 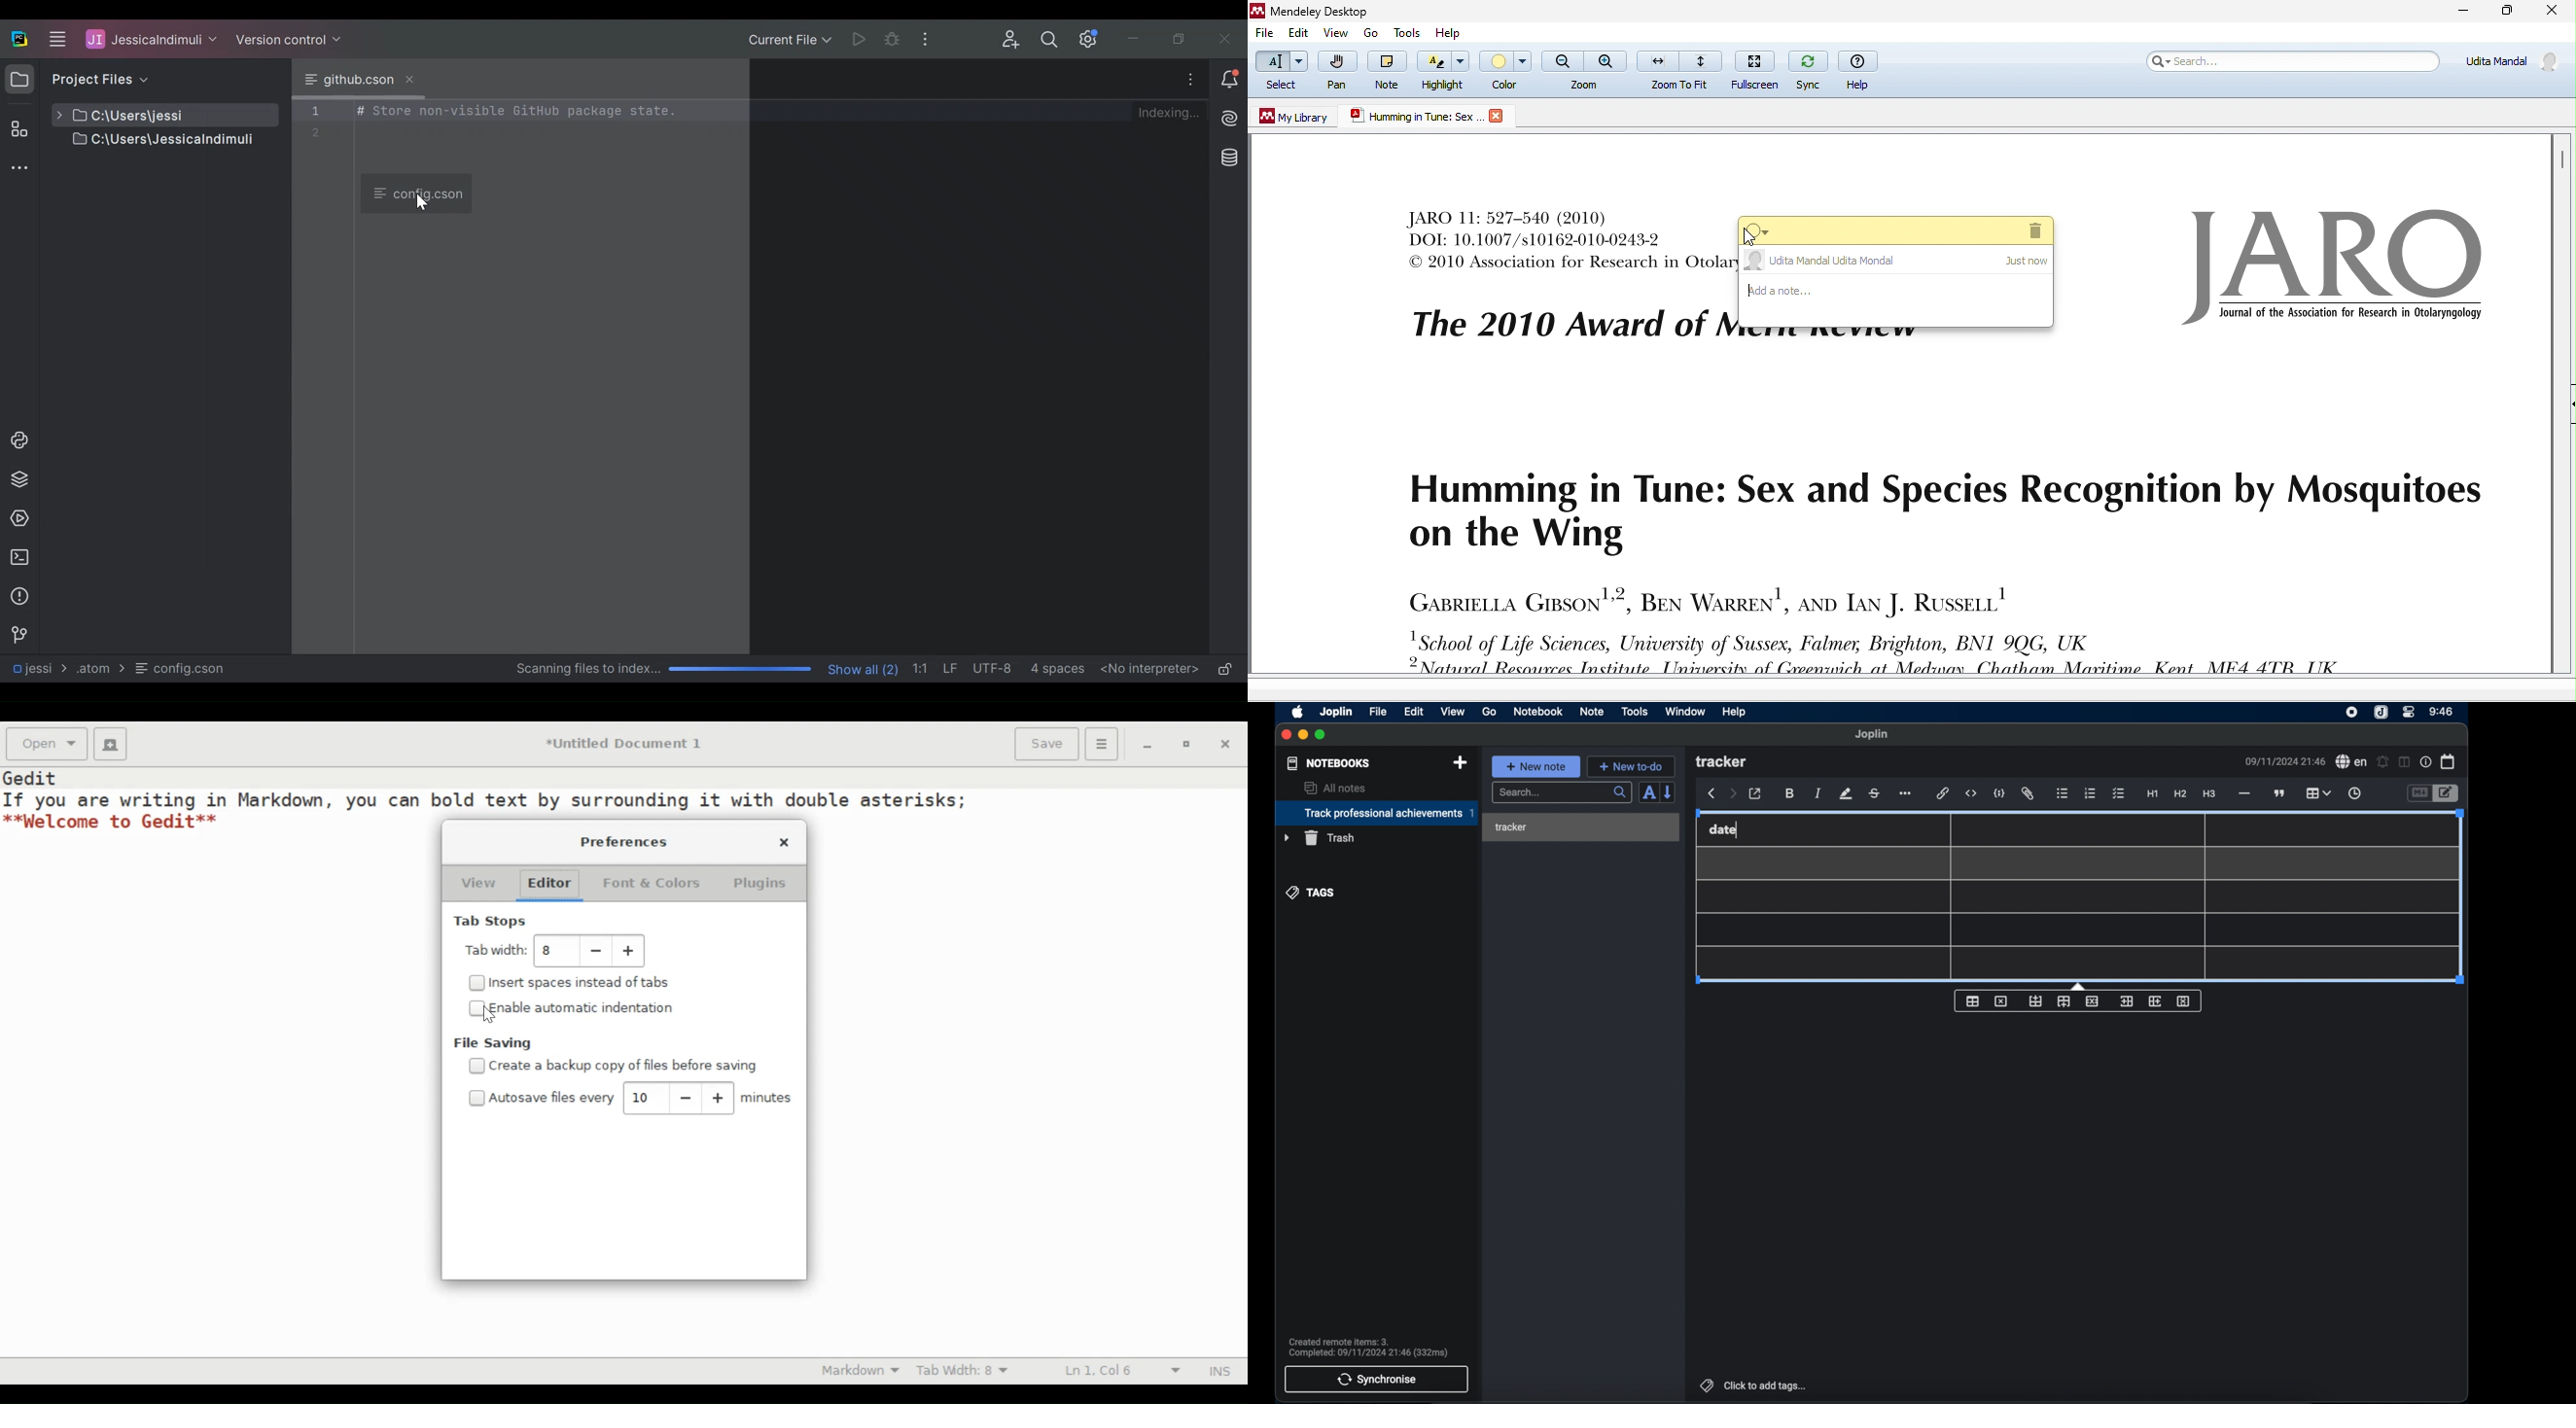 I want to click on maximize, so click(x=1322, y=735).